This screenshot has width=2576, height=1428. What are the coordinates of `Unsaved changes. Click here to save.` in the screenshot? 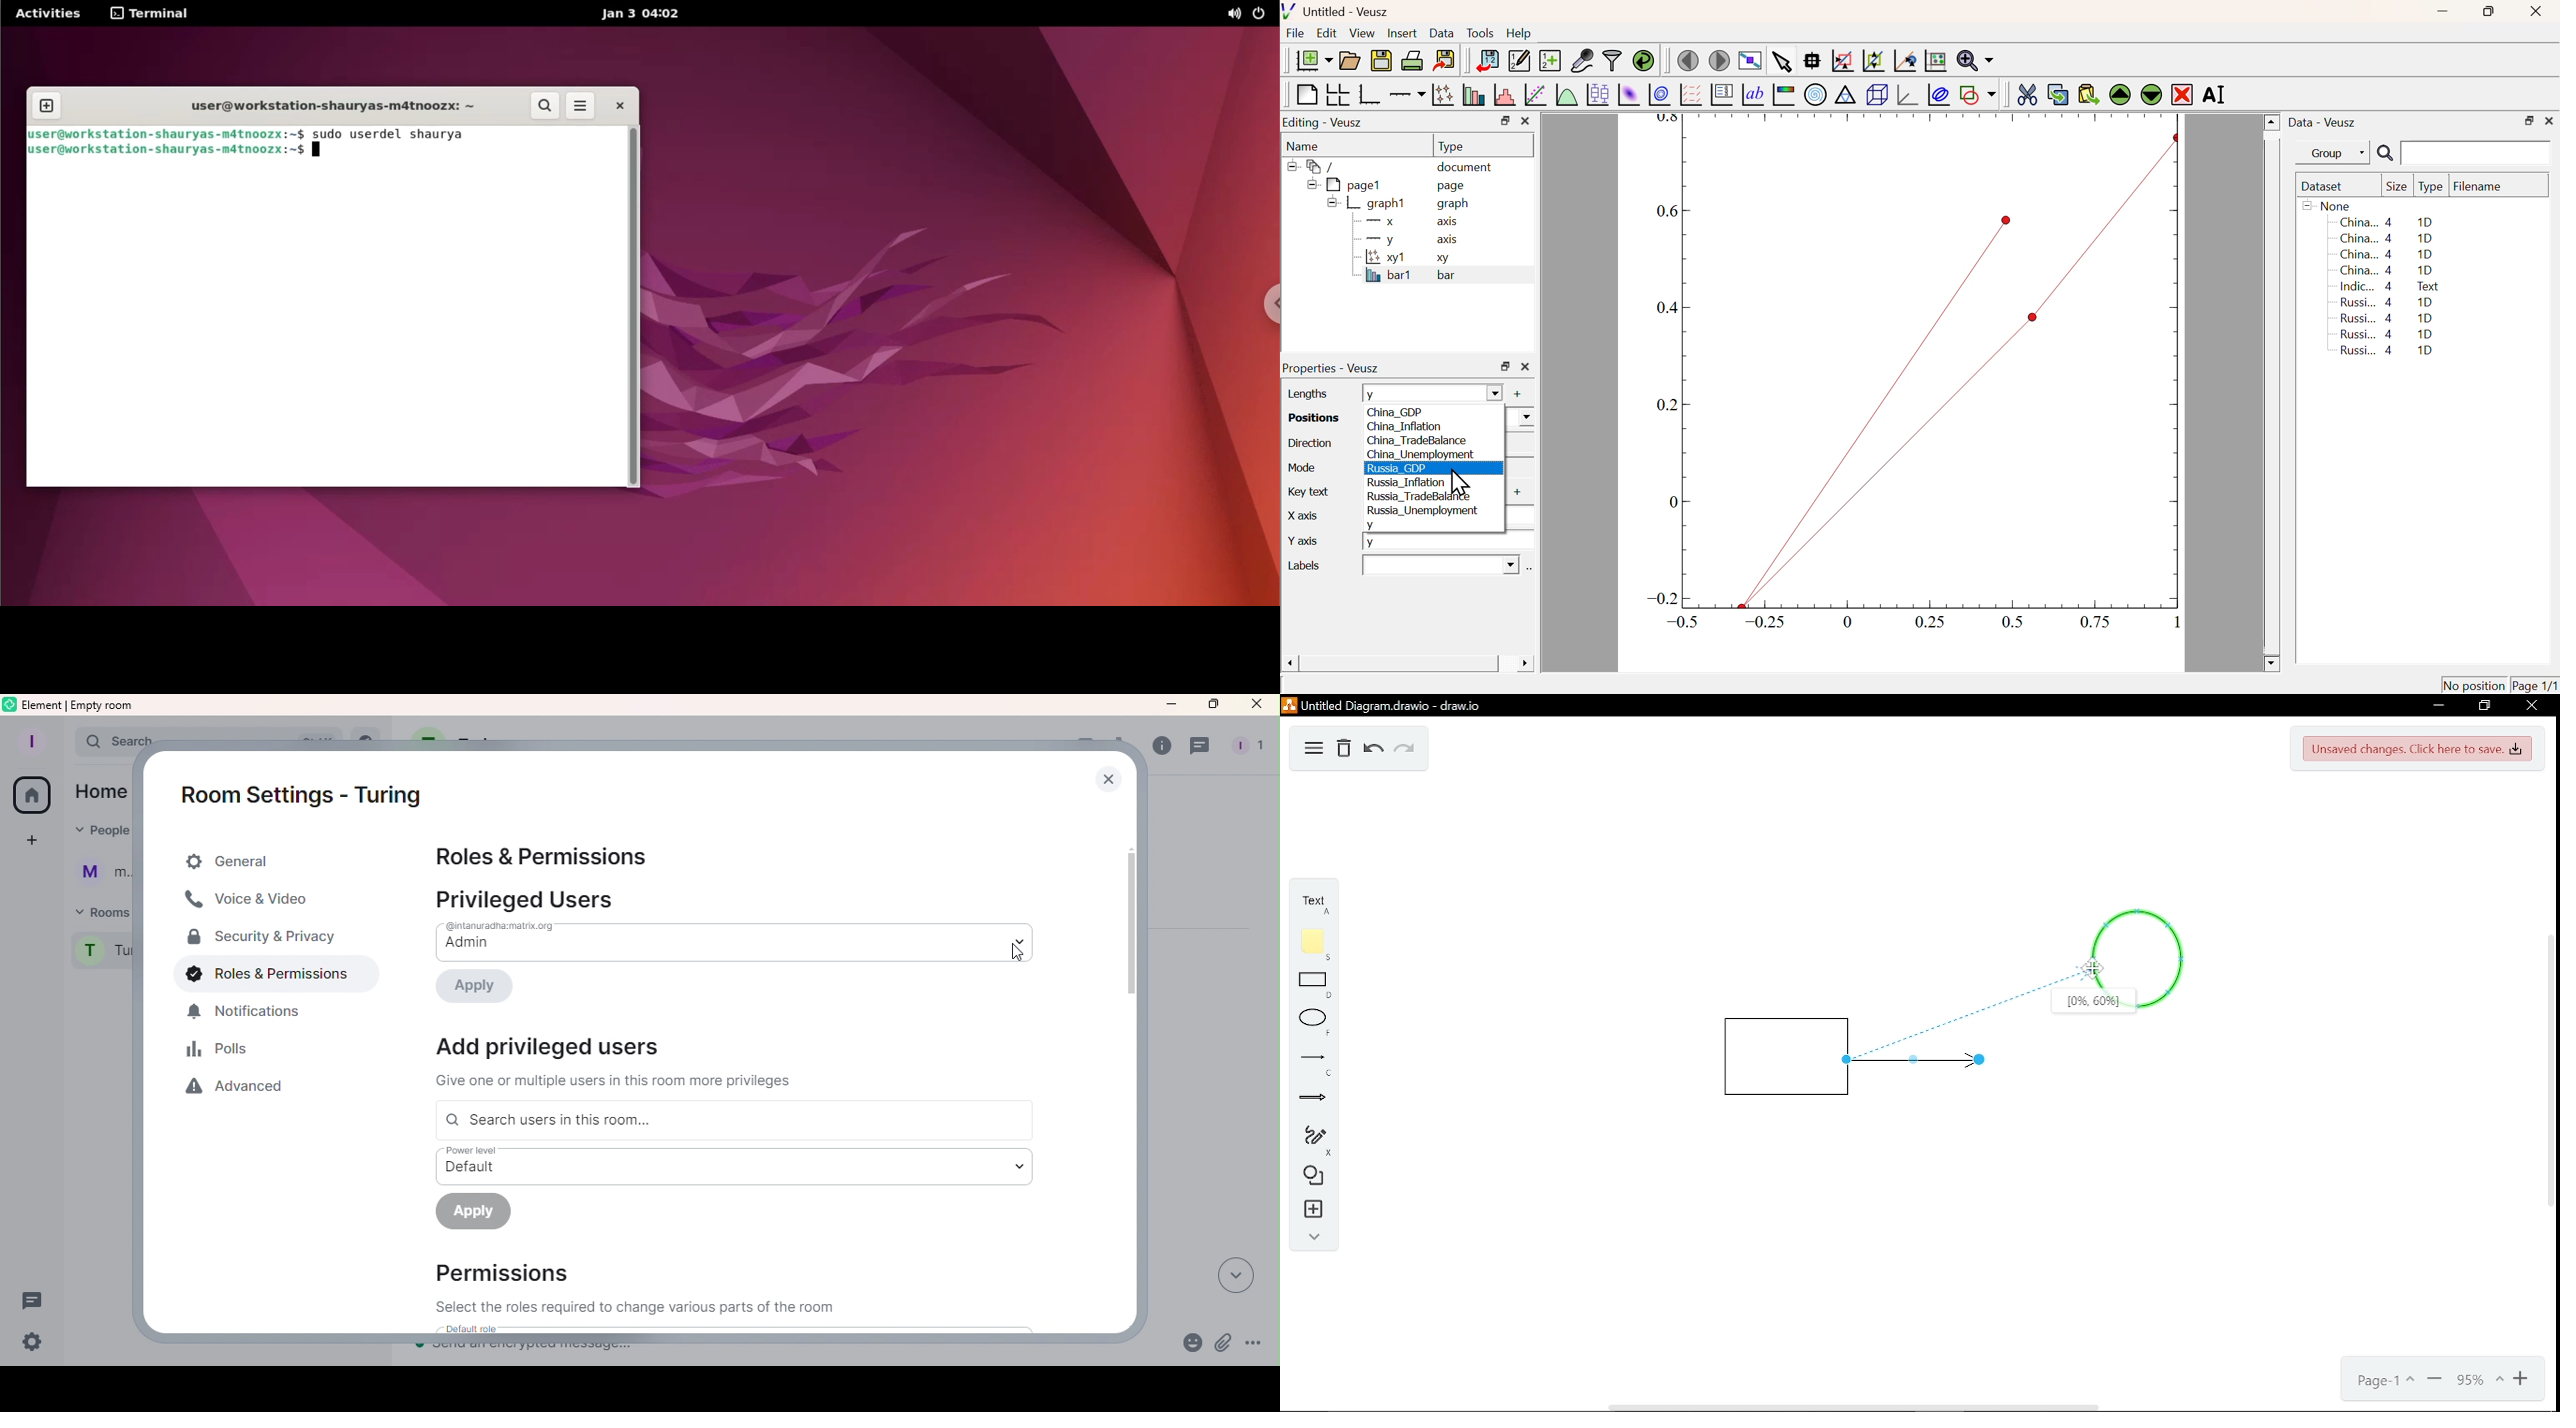 It's located at (2417, 750).